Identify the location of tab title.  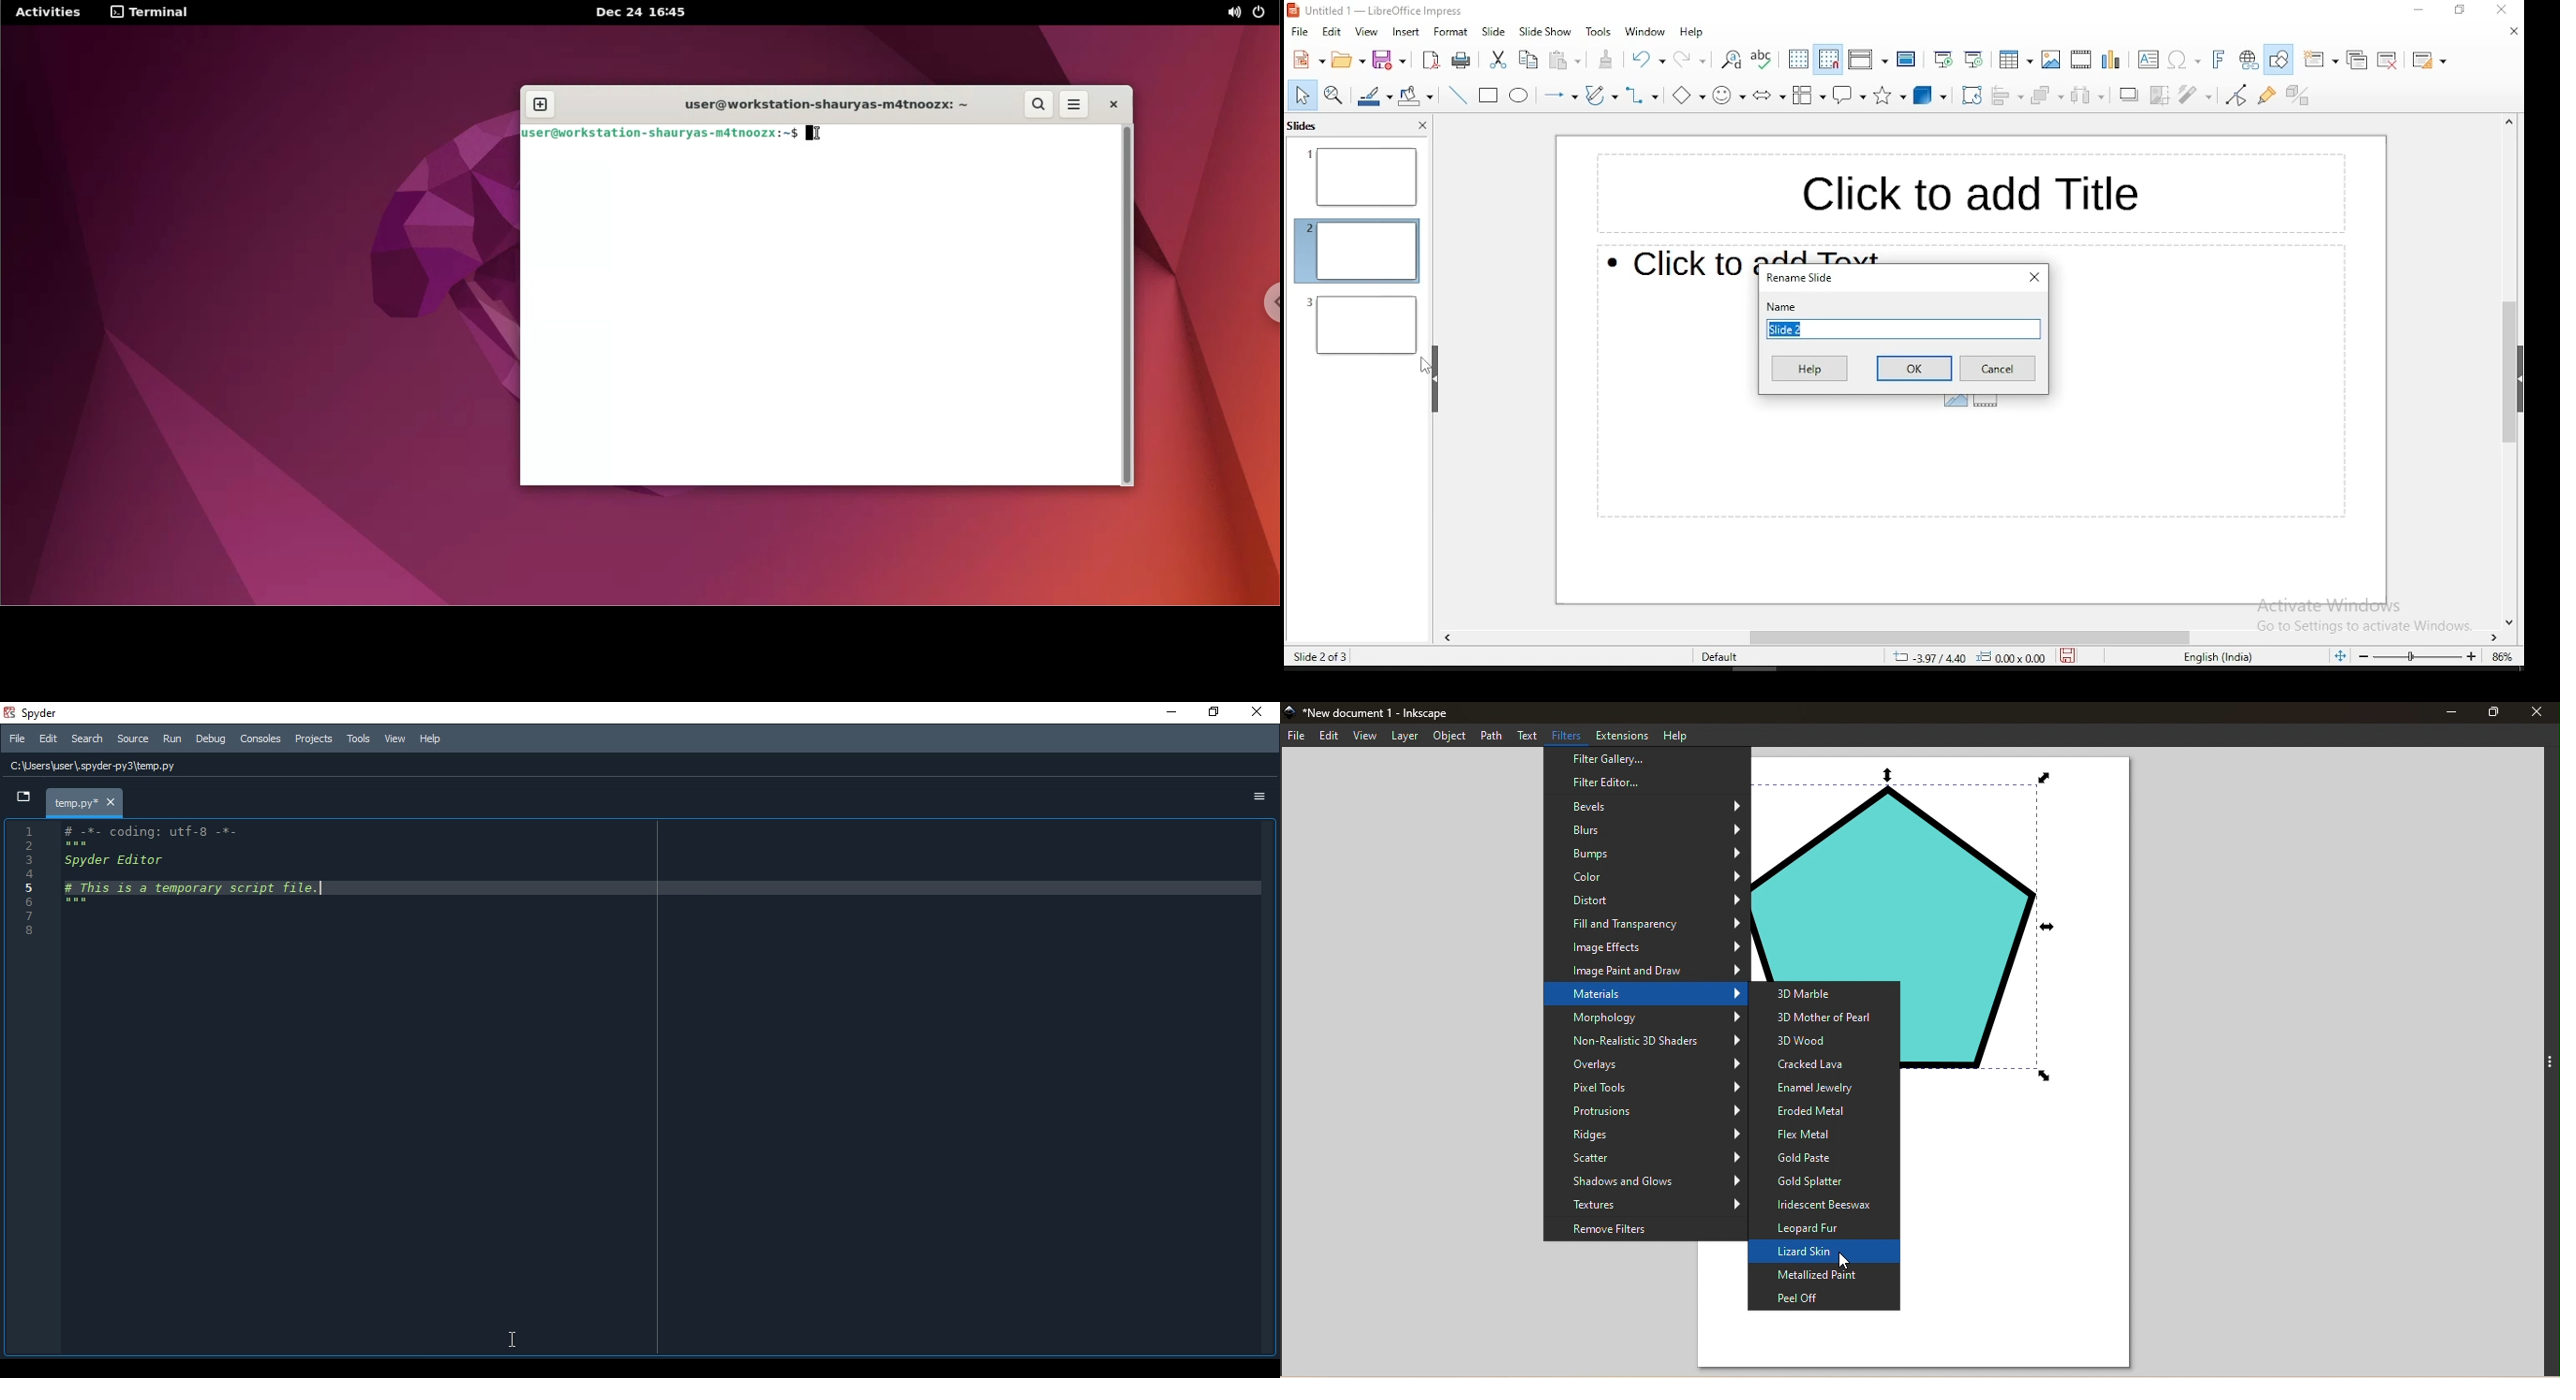
(82, 801).